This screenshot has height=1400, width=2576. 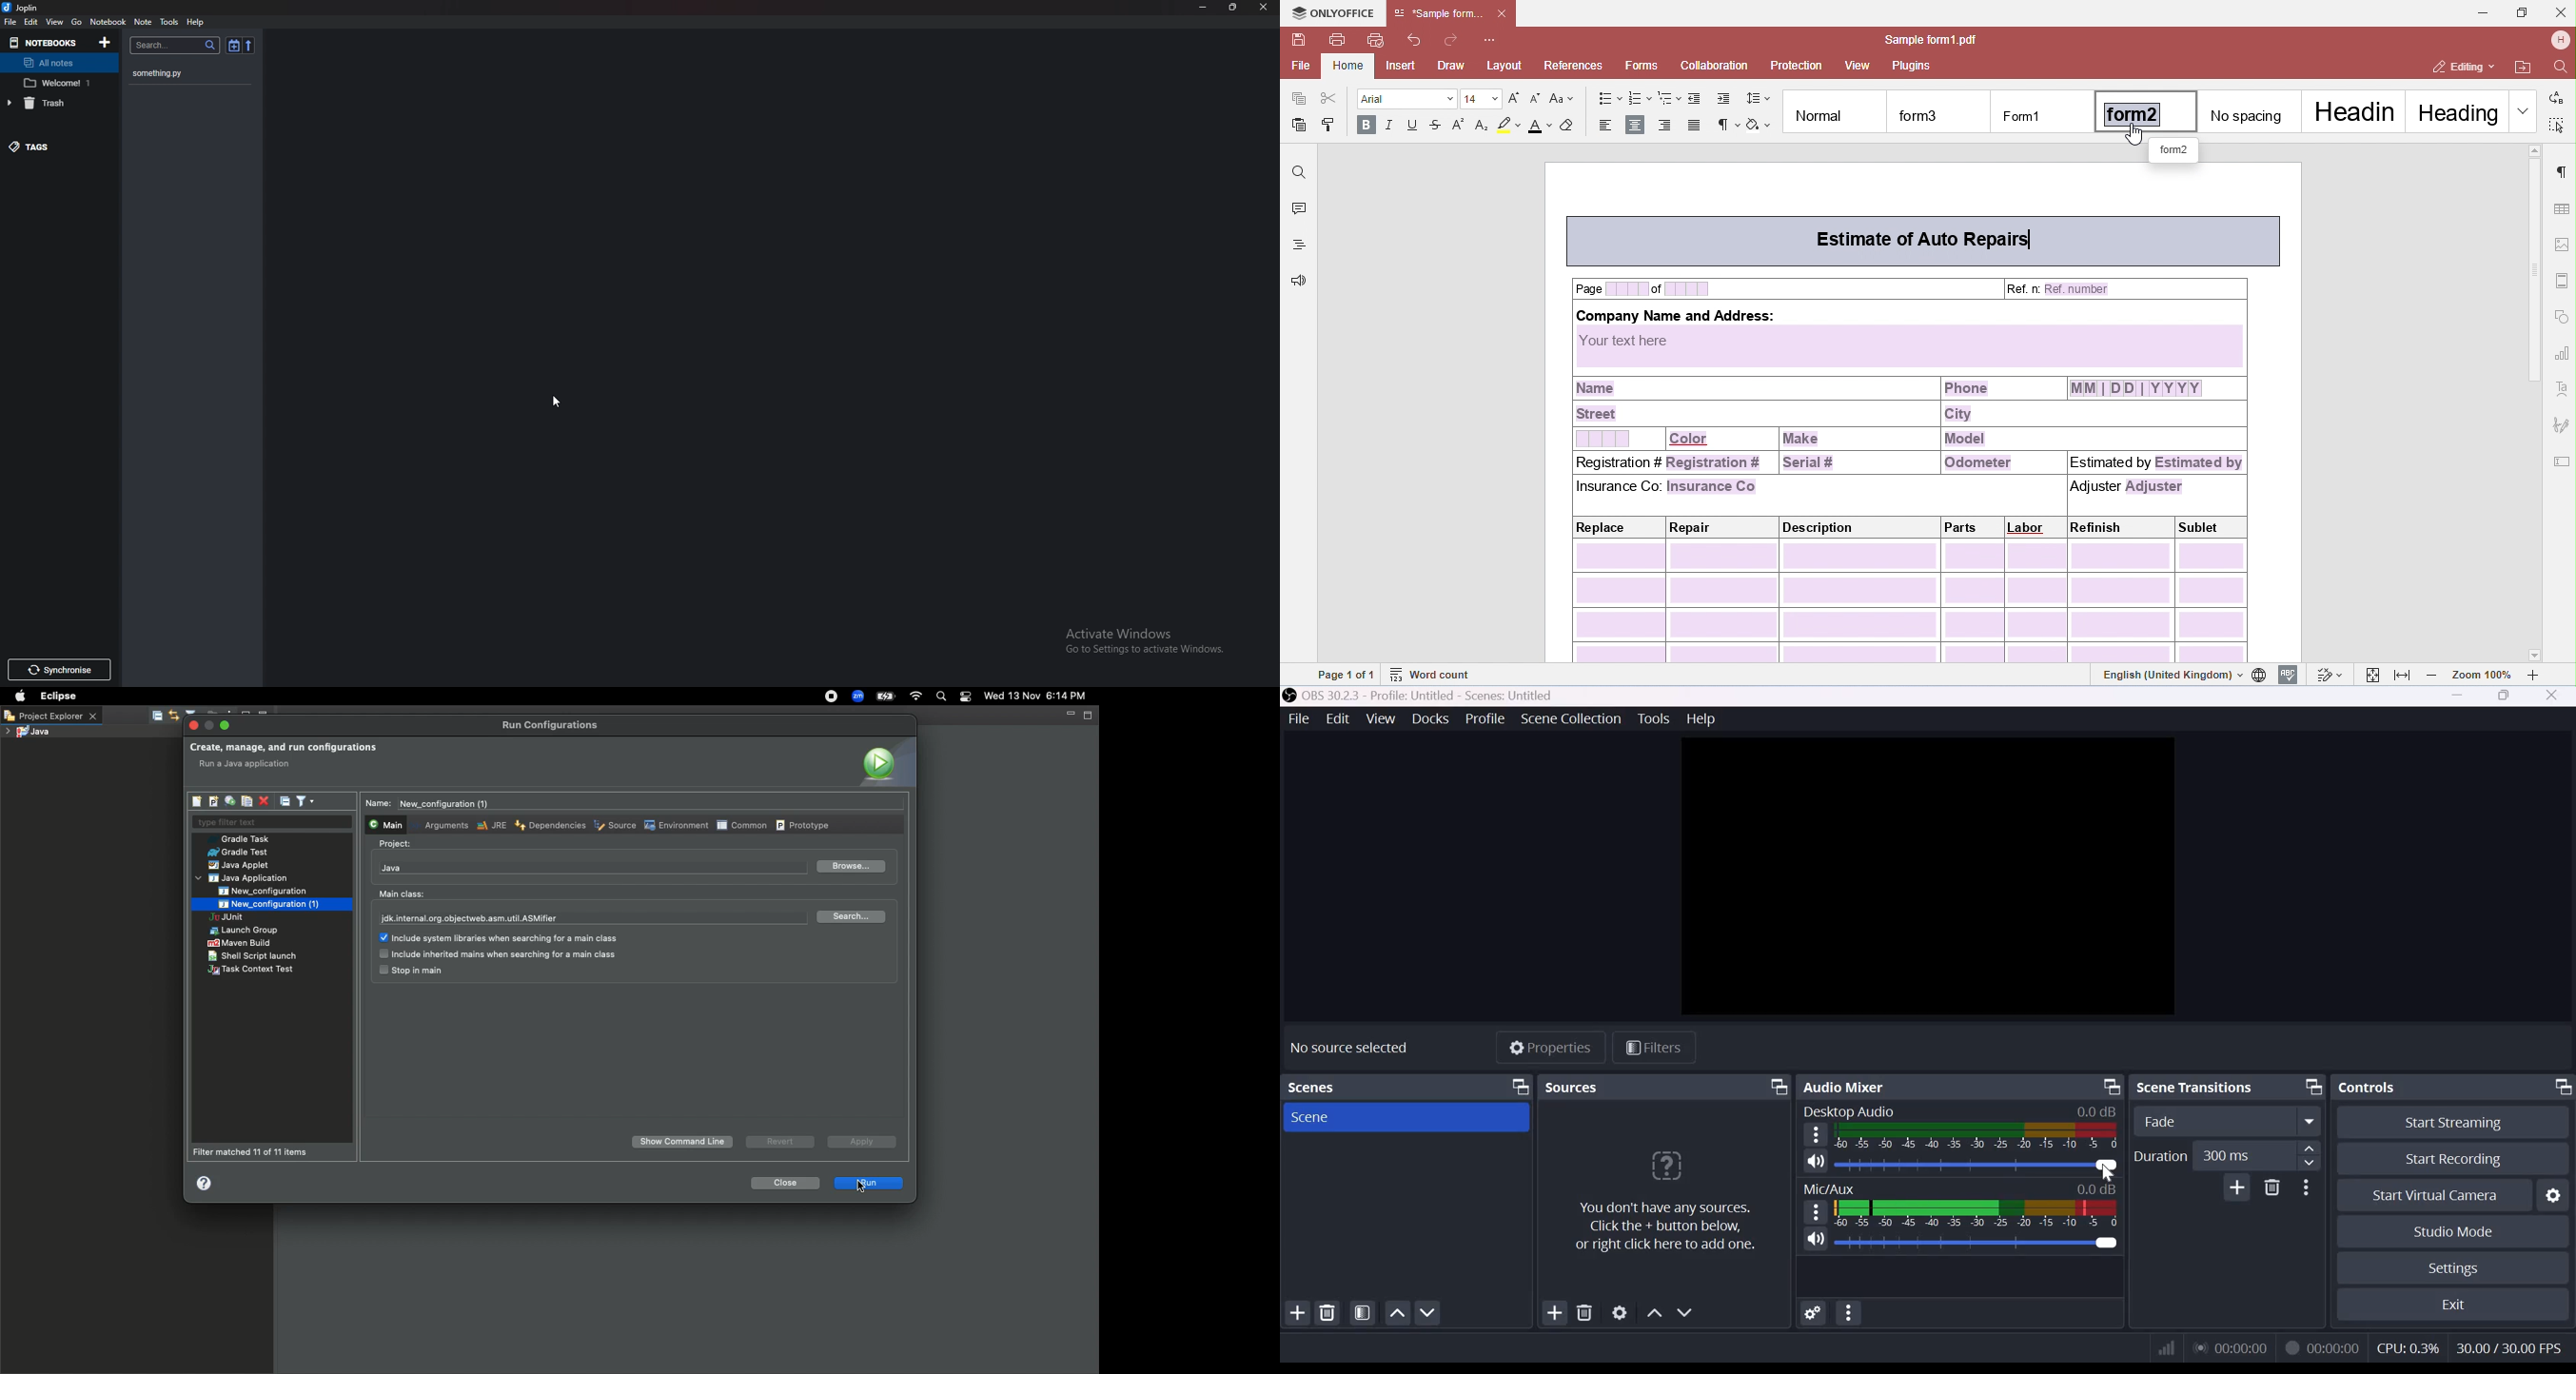 What do you see at coordinates (444, 824) in the screenshot?
I see `Arguments` at bounding box center [444, 824].